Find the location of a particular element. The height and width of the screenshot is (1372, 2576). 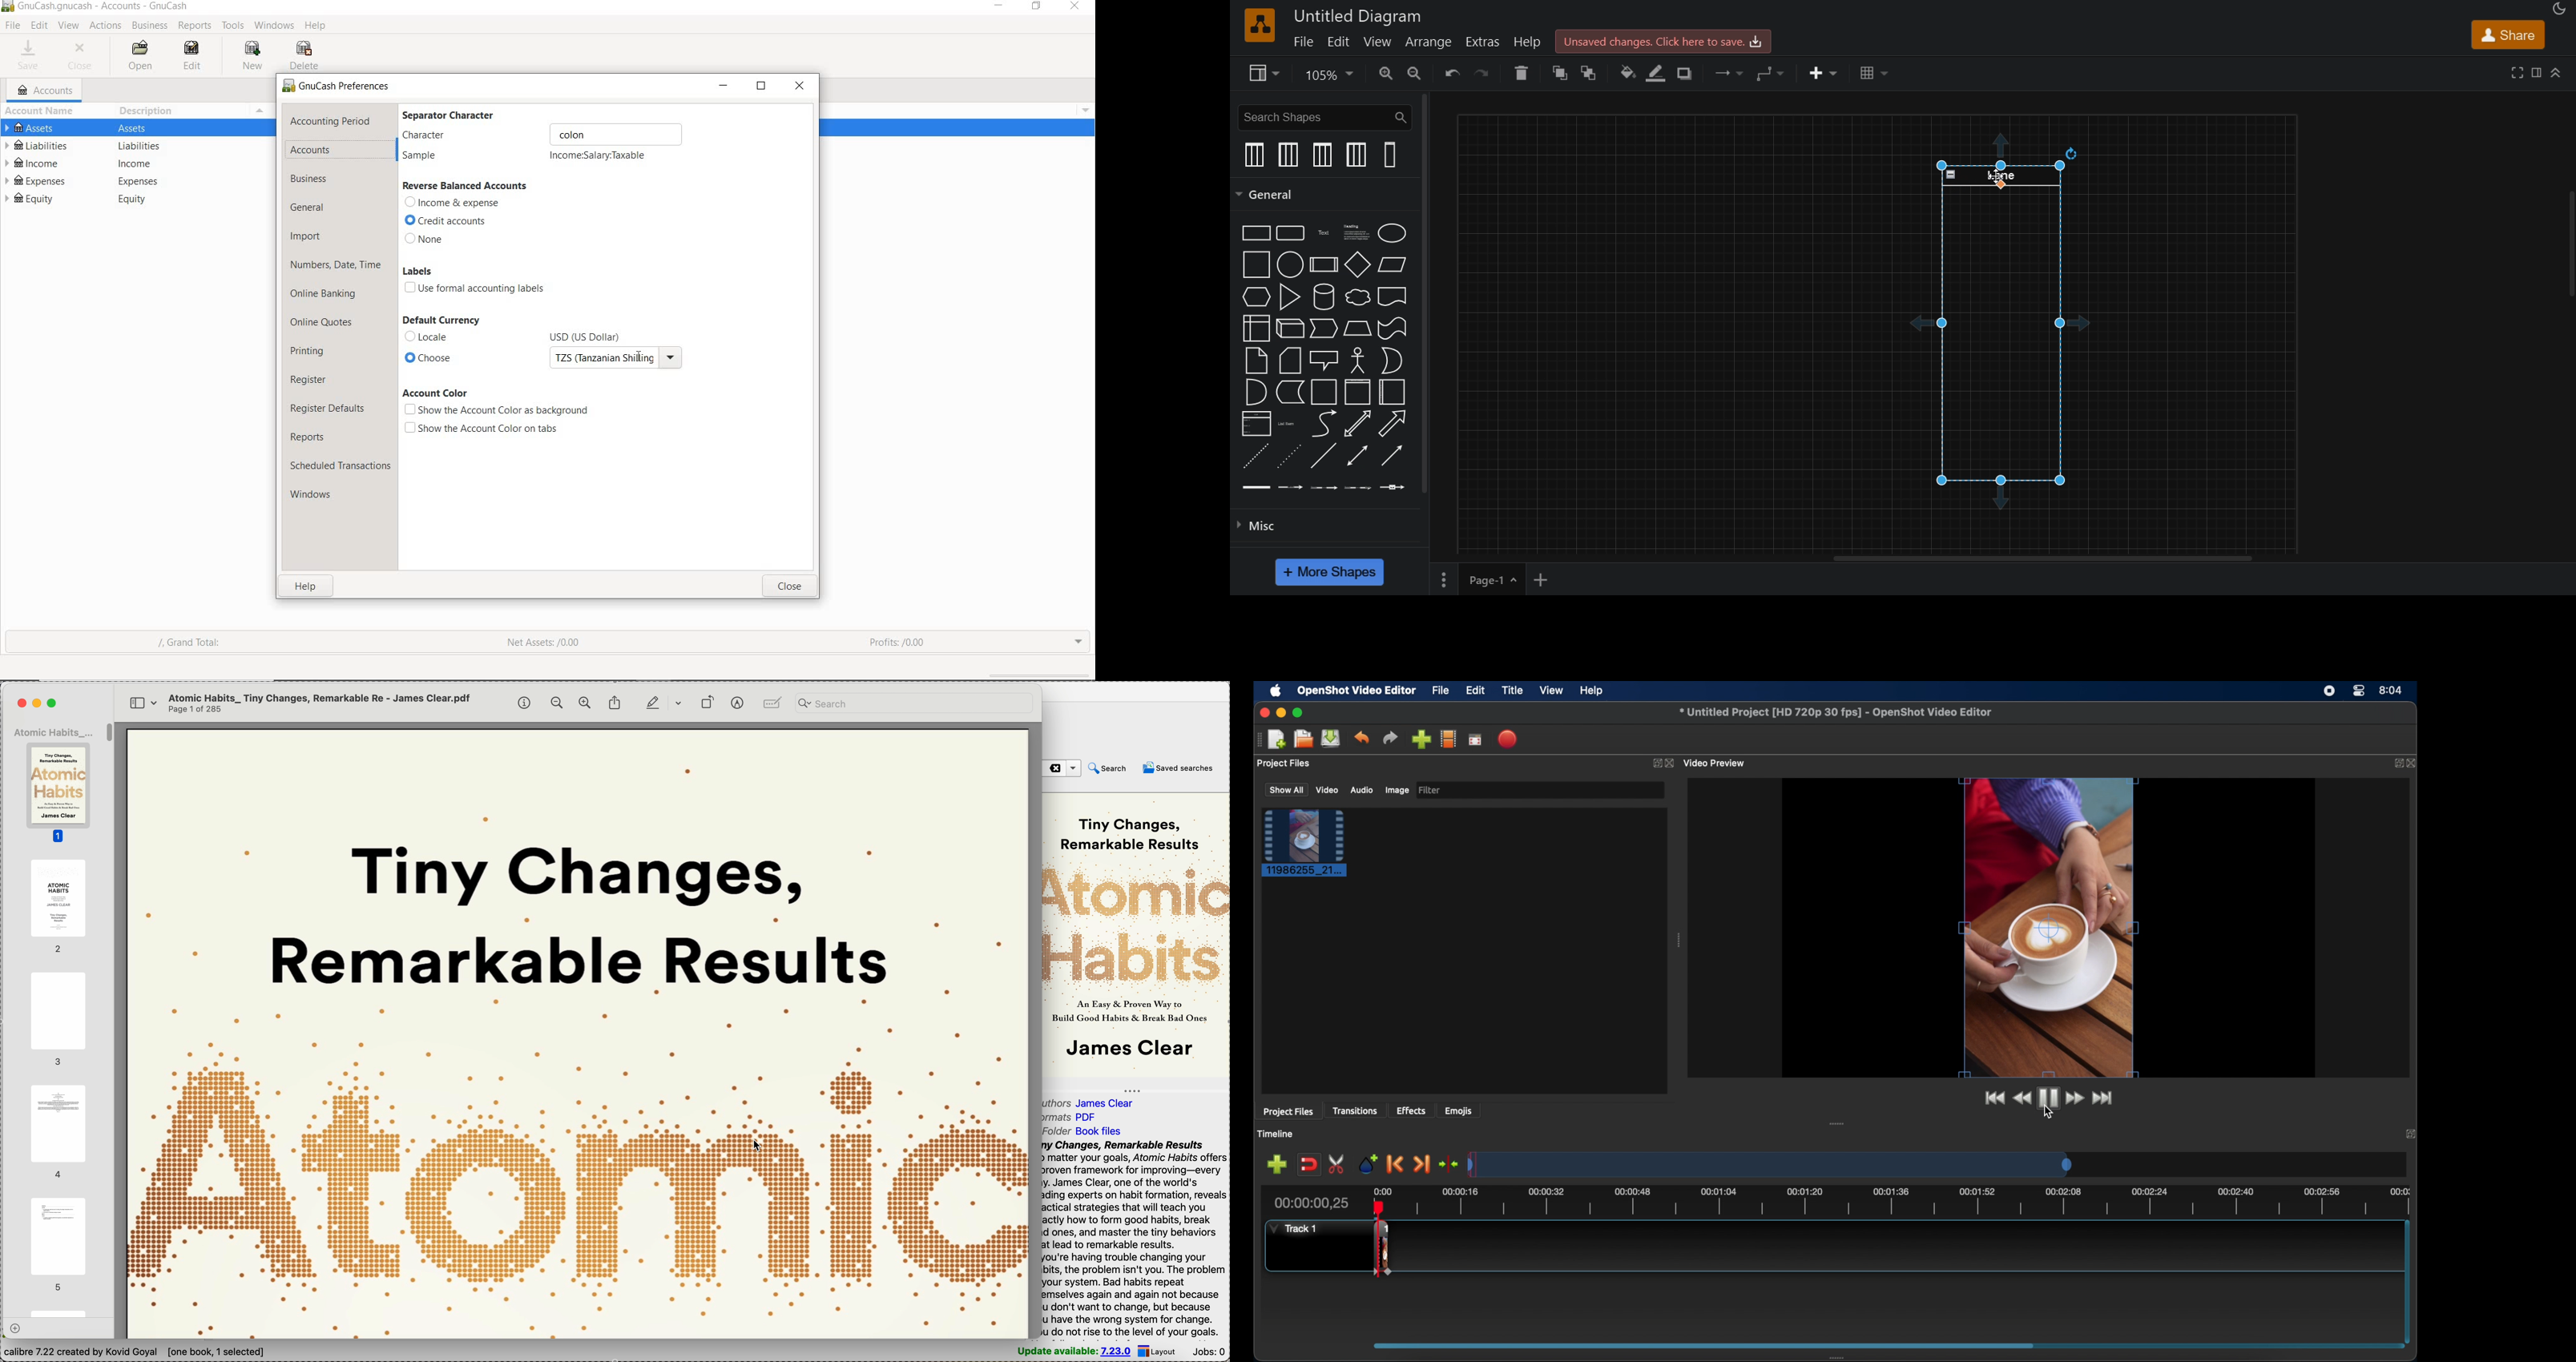

printing is located at coordinates (309, 350).